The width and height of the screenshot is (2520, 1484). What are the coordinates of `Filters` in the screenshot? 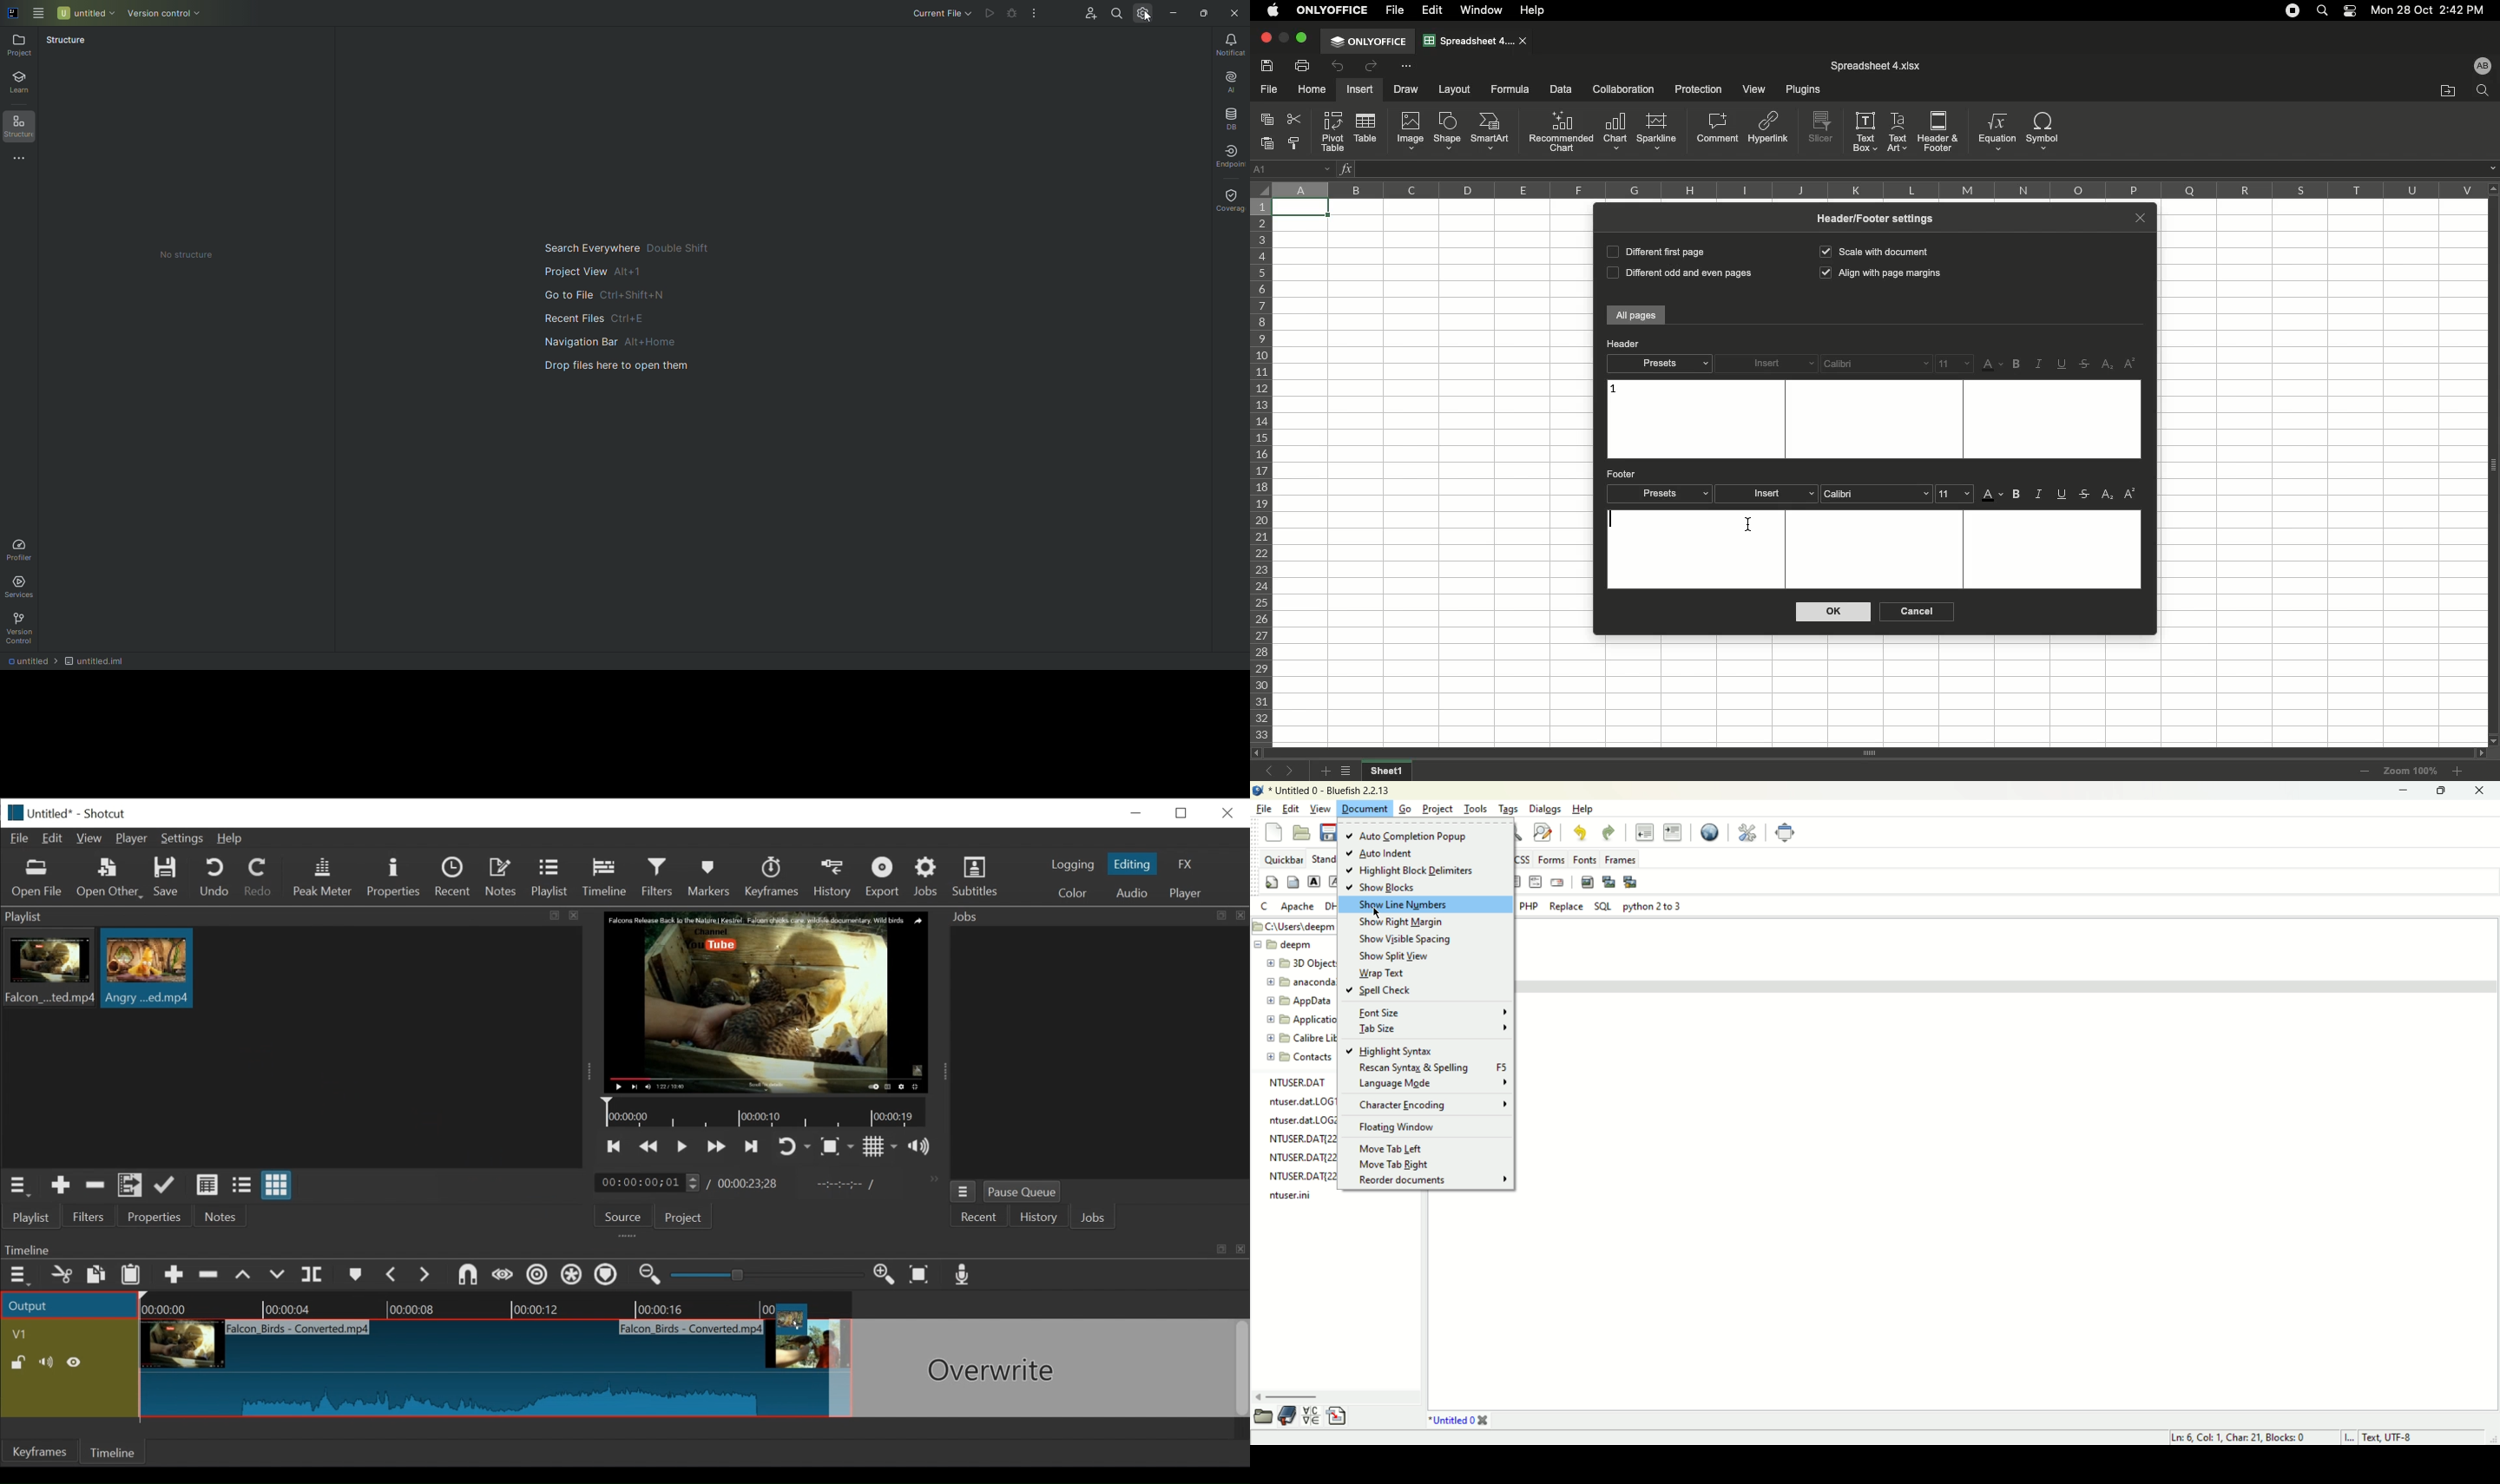 It's located at (661, 877).